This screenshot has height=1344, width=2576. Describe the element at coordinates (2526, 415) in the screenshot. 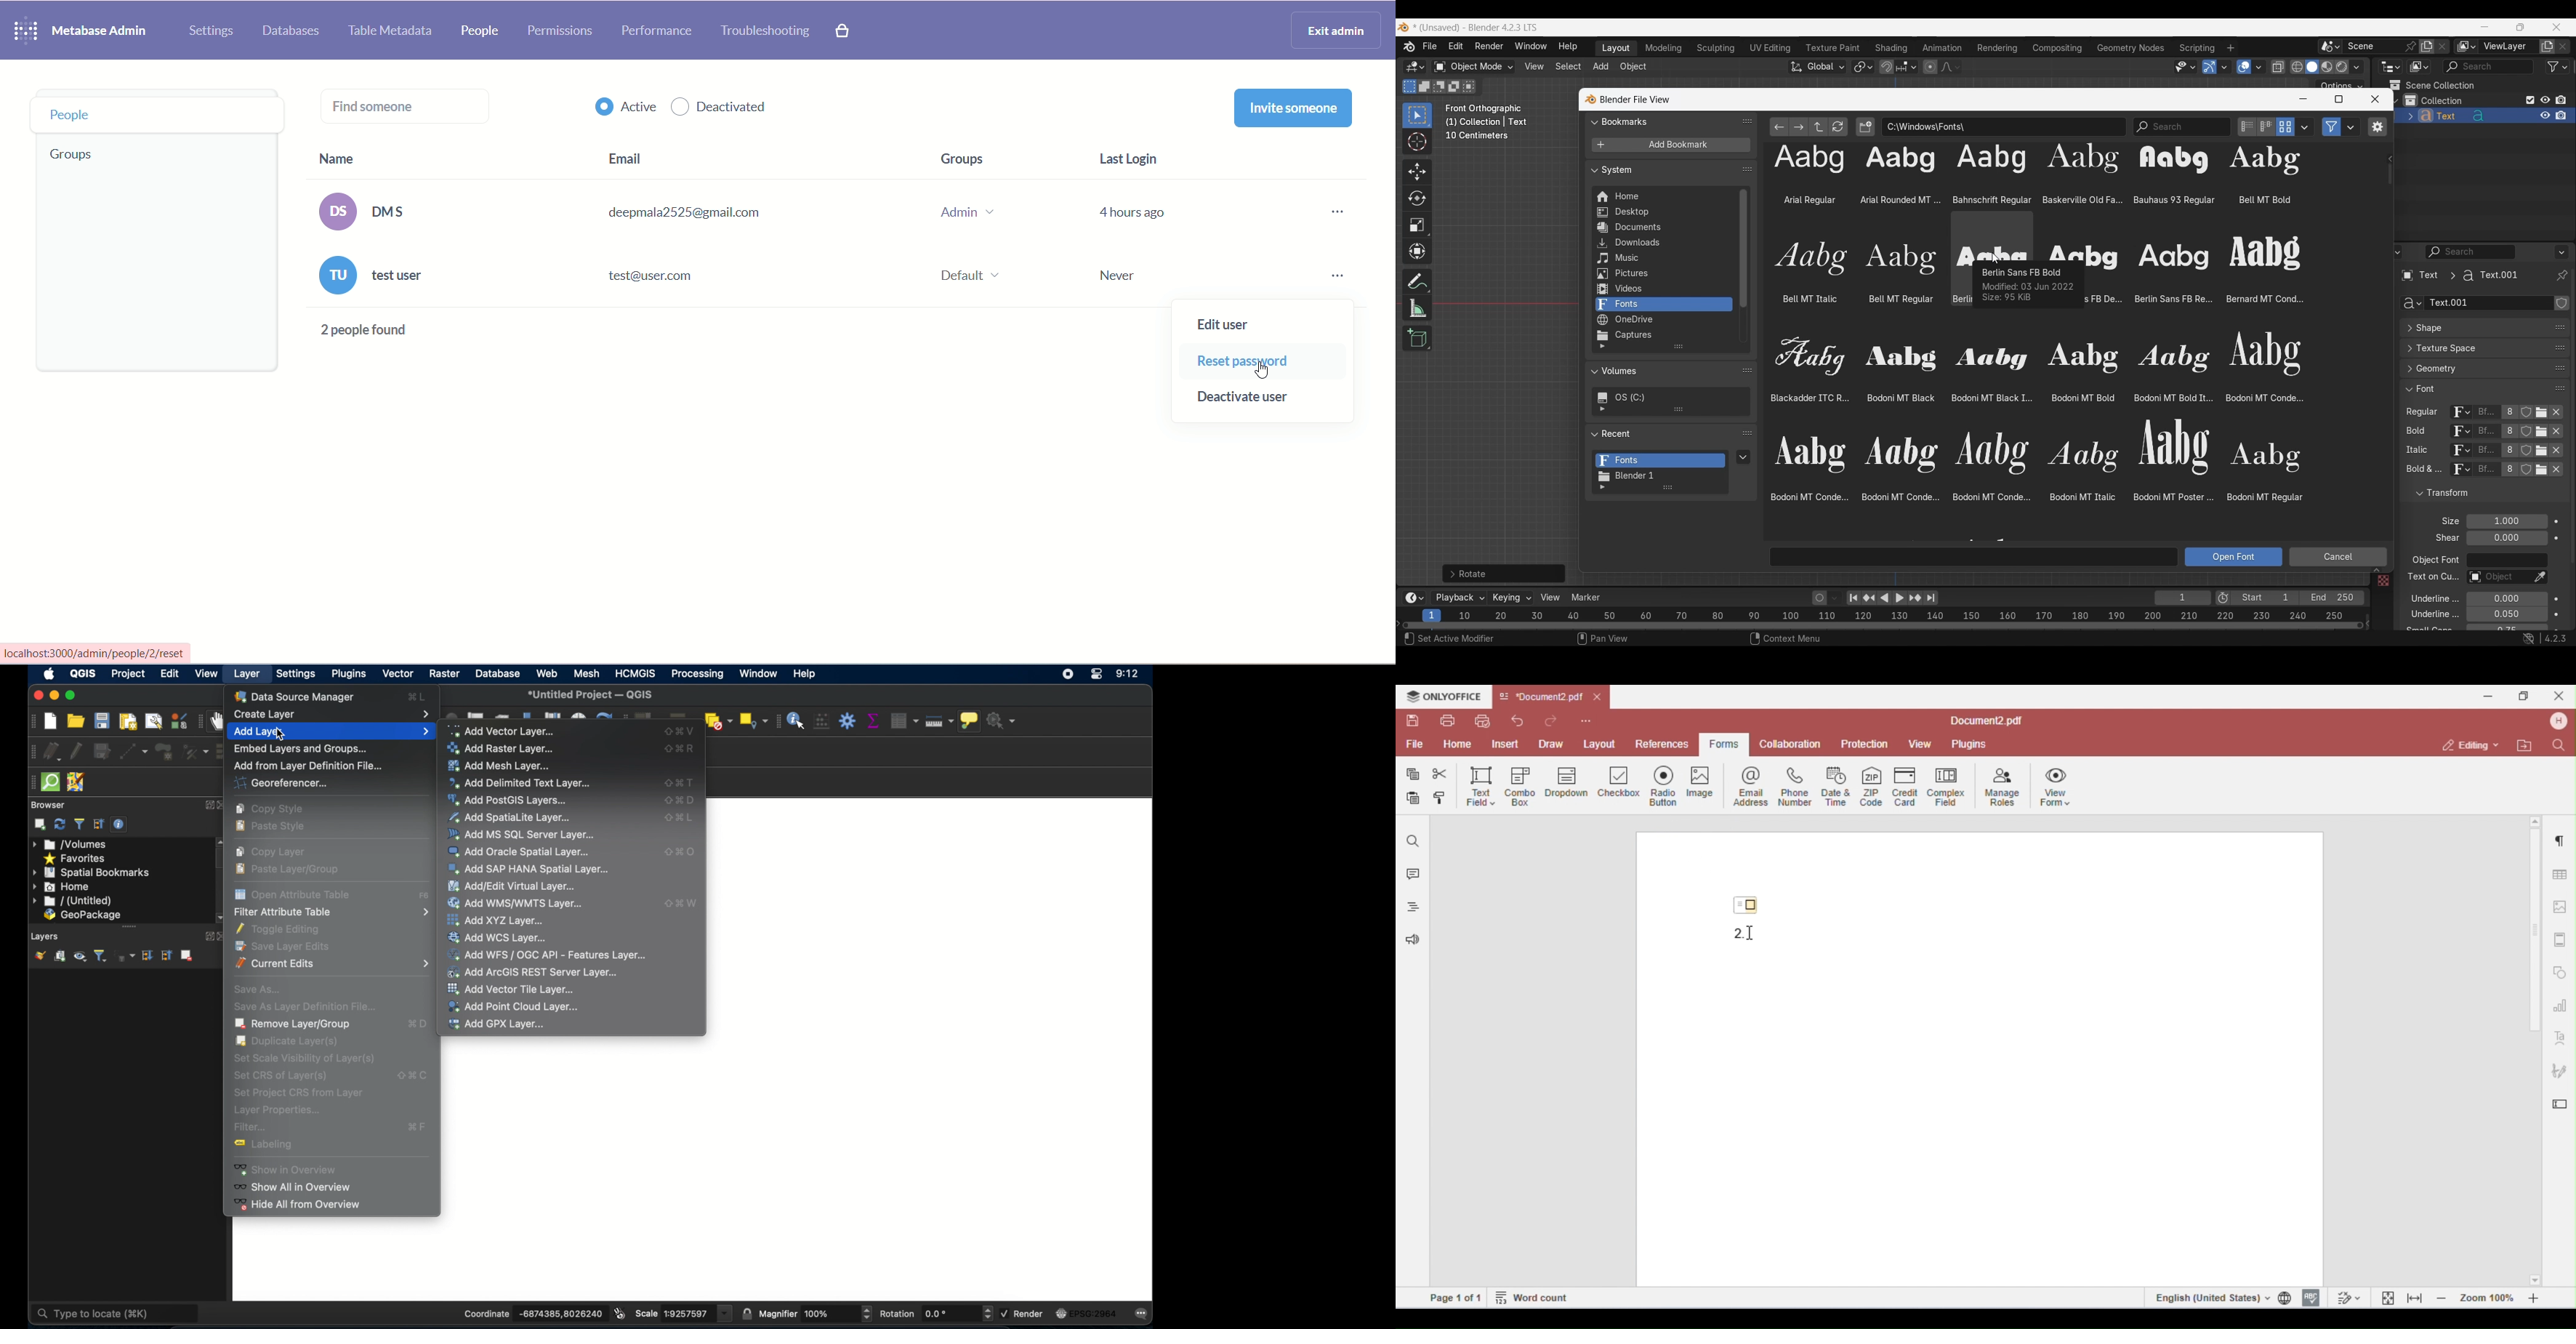

I see `Fake user for respe` at that location.